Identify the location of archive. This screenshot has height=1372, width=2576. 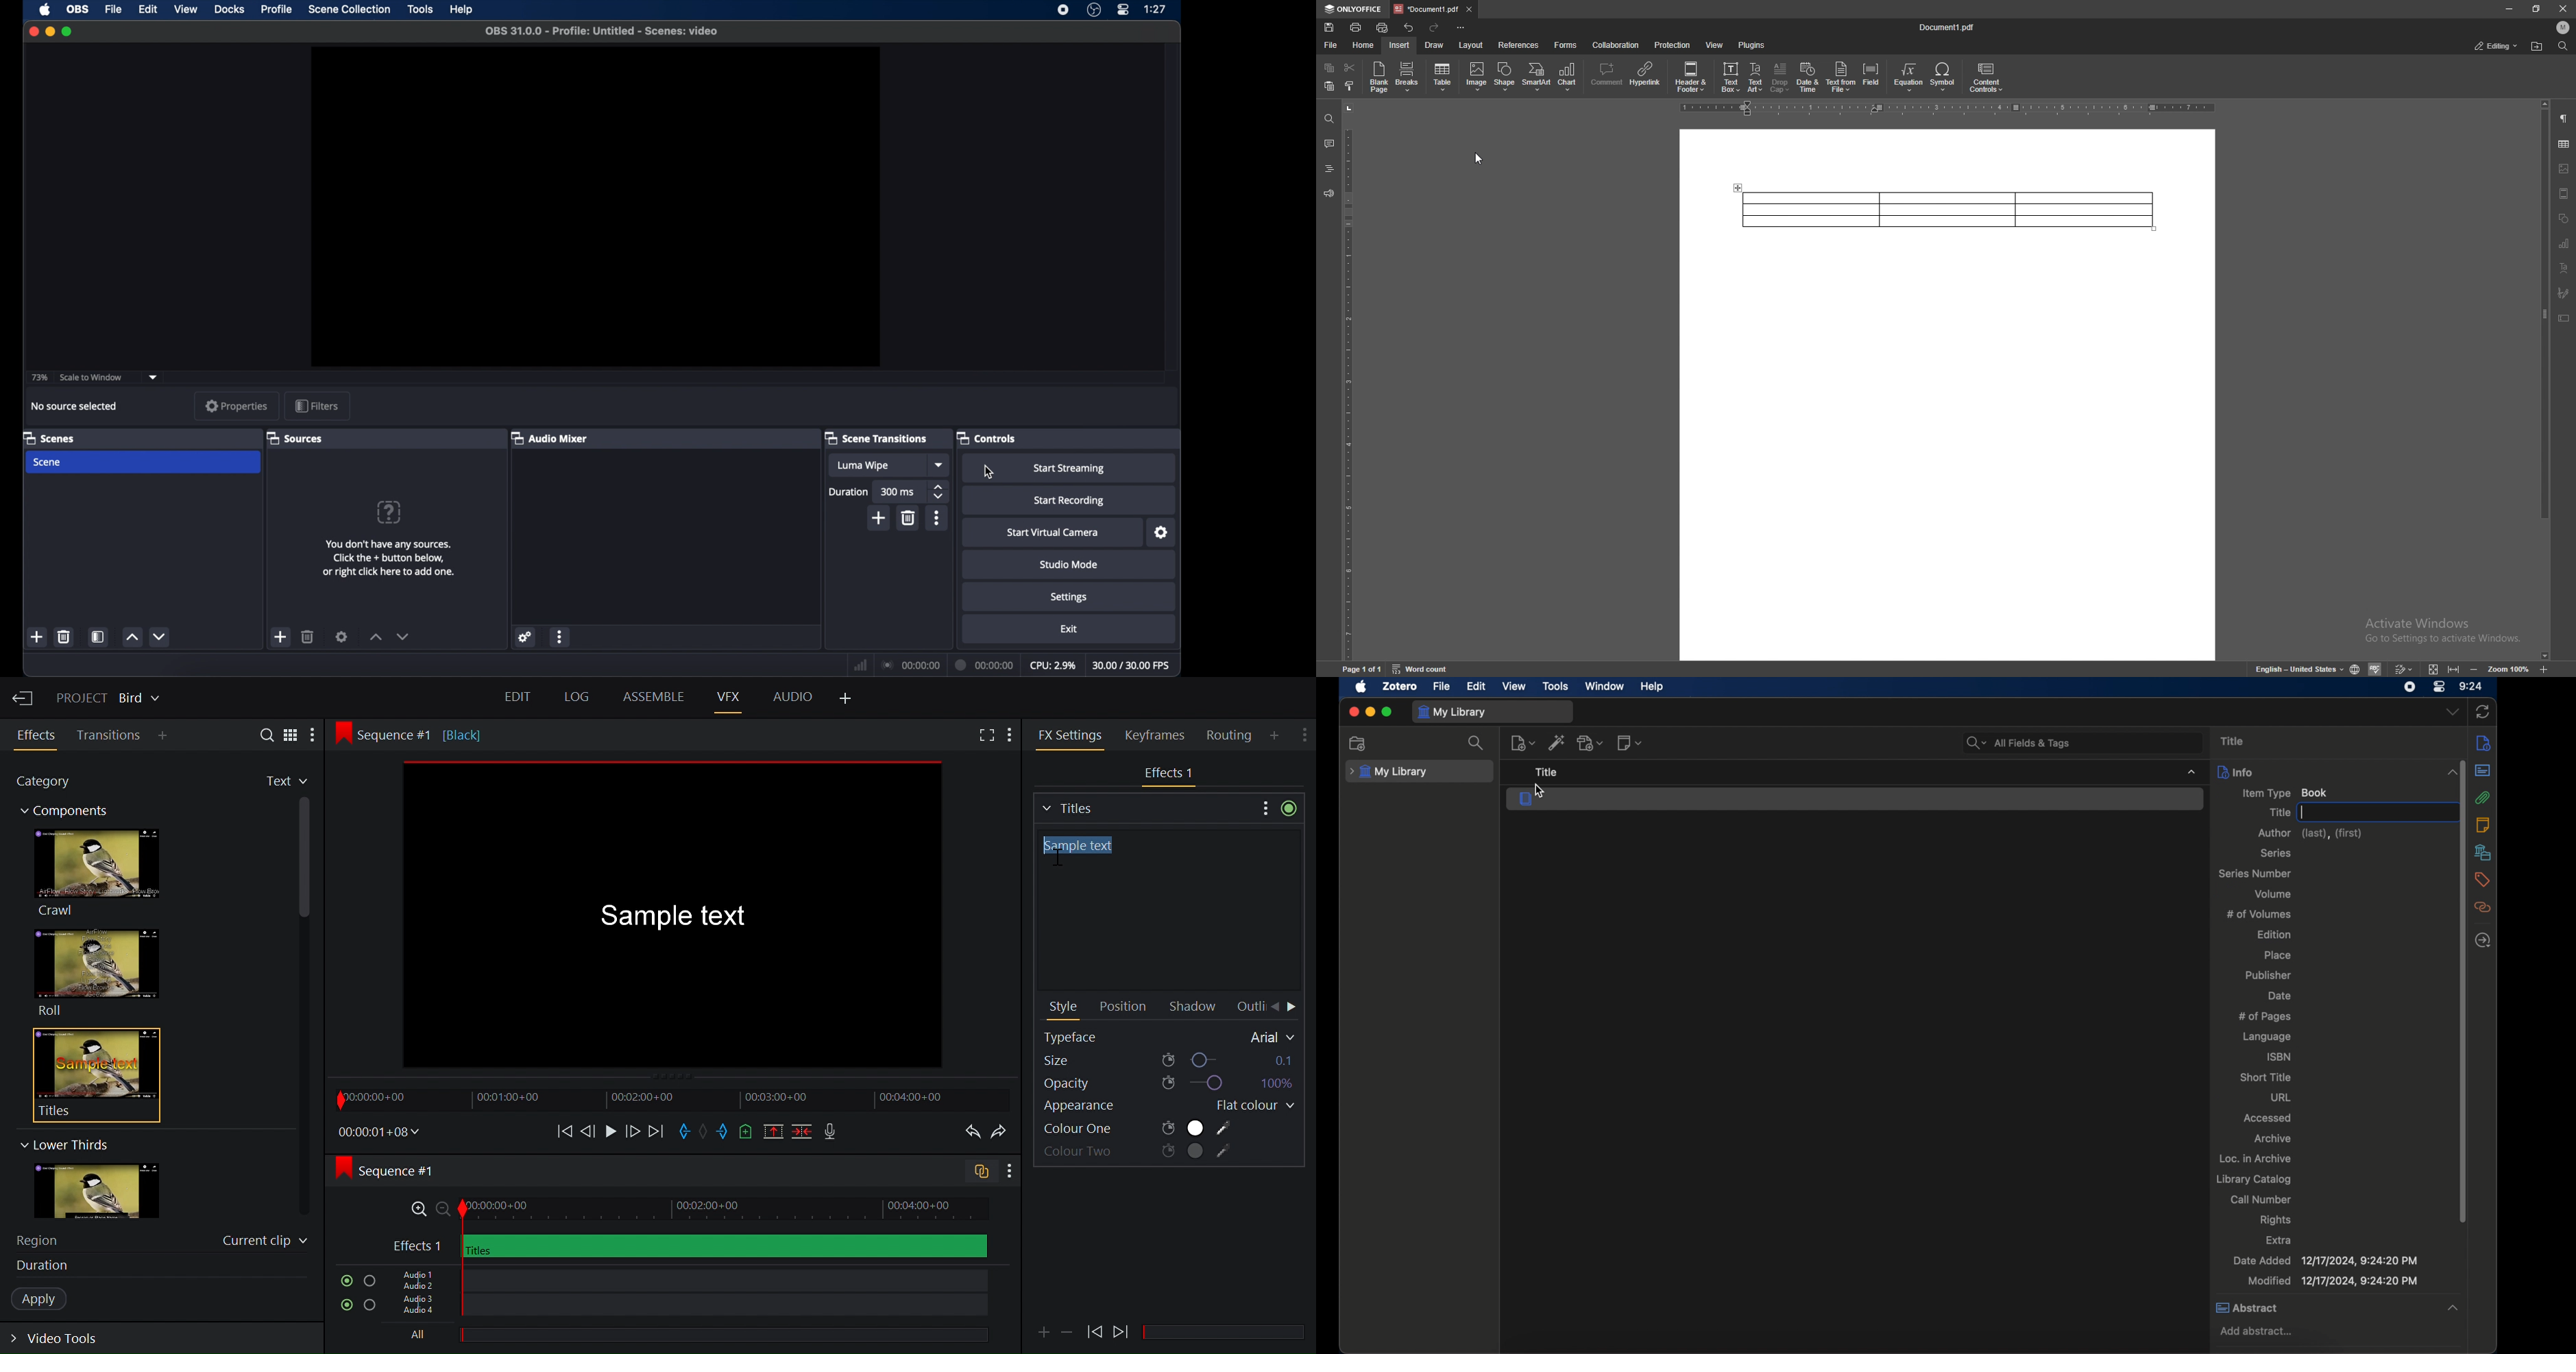
(2272, 1138).